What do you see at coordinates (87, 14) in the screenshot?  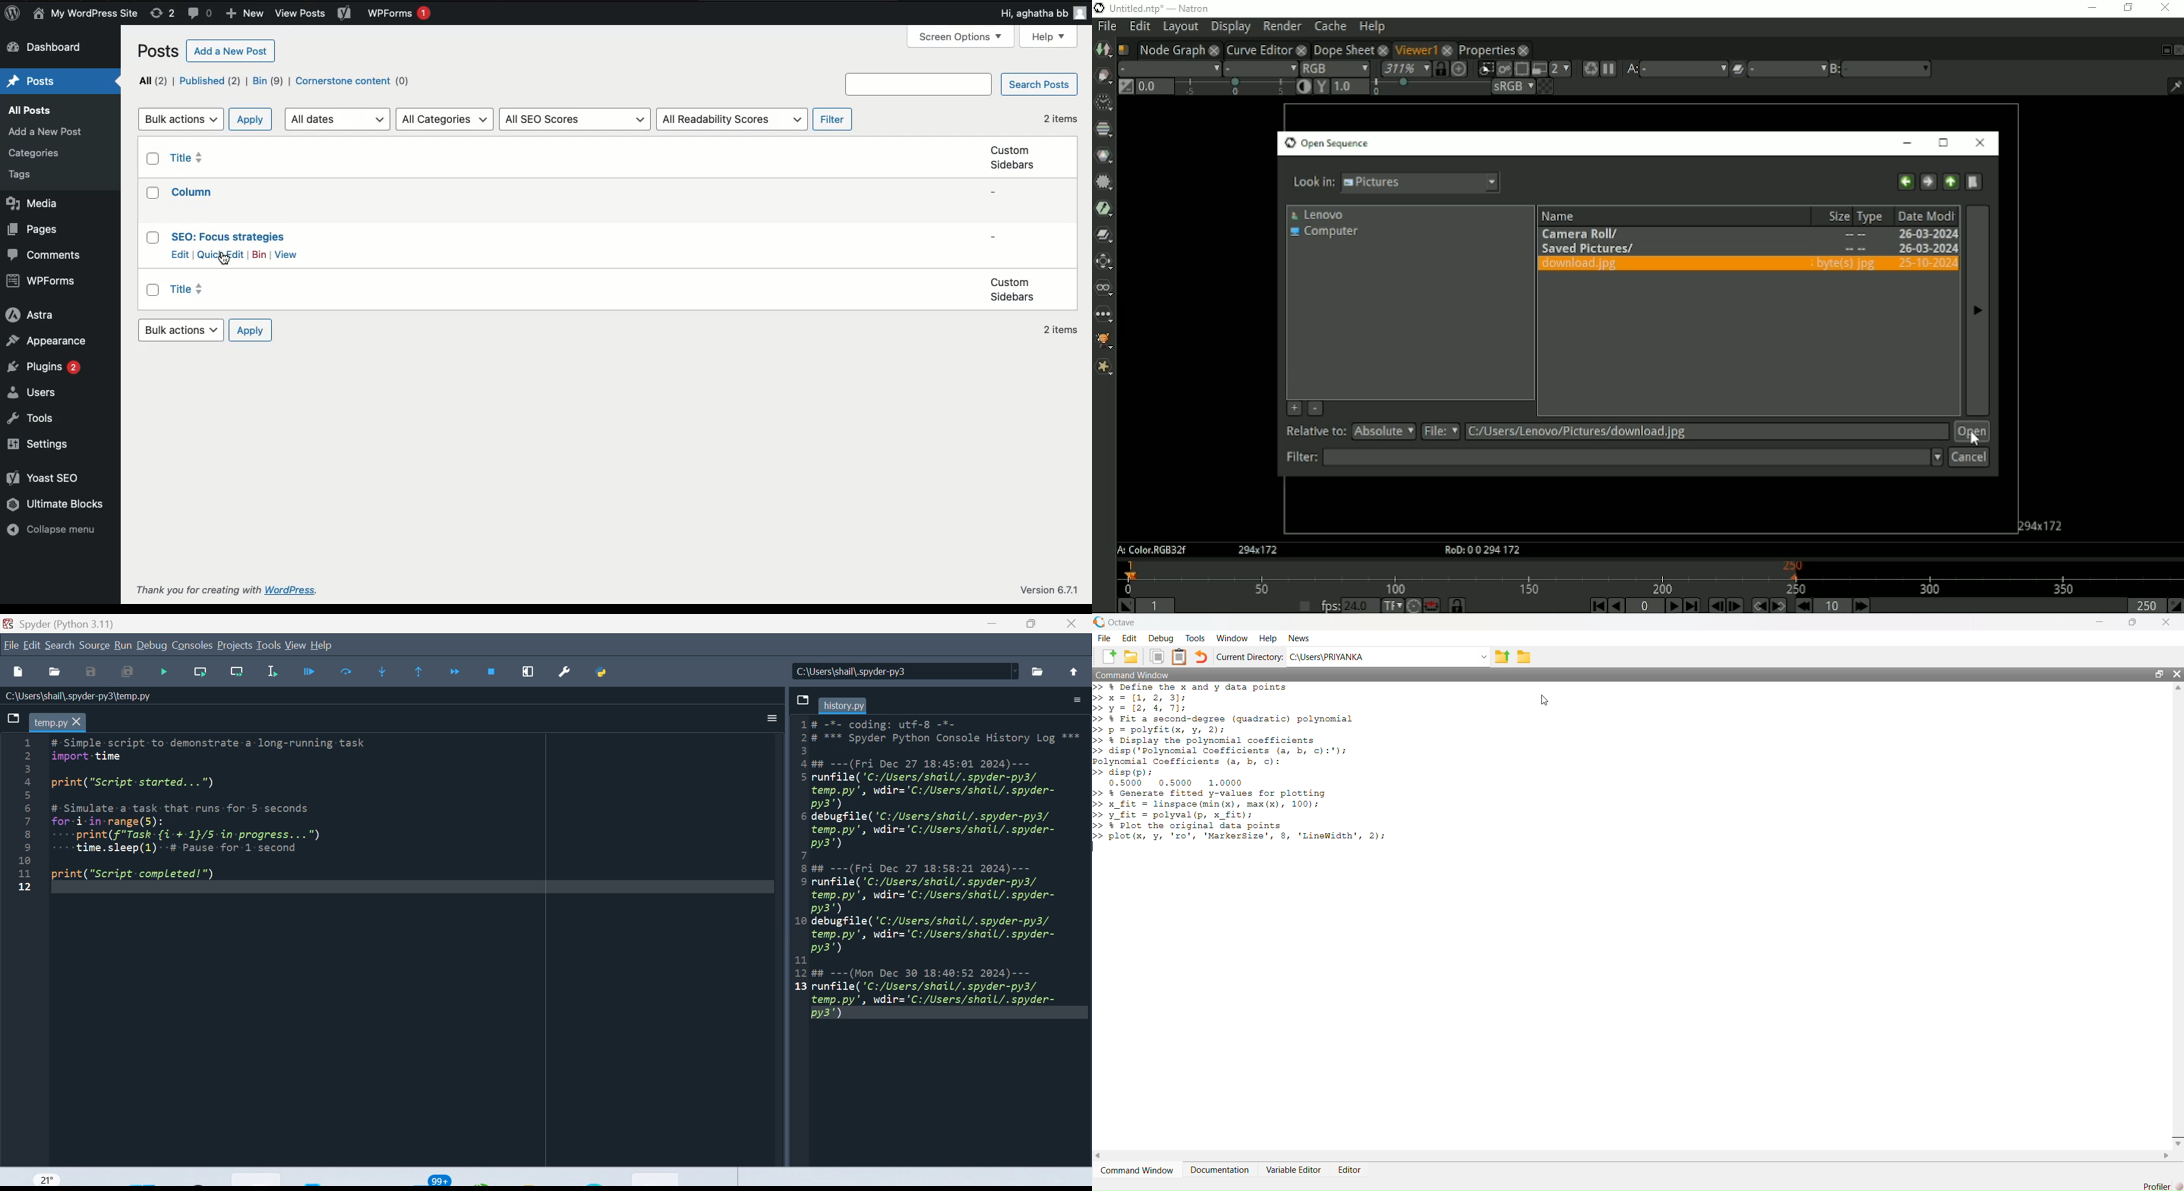 I see `Name` at bounding box center [87, 14].